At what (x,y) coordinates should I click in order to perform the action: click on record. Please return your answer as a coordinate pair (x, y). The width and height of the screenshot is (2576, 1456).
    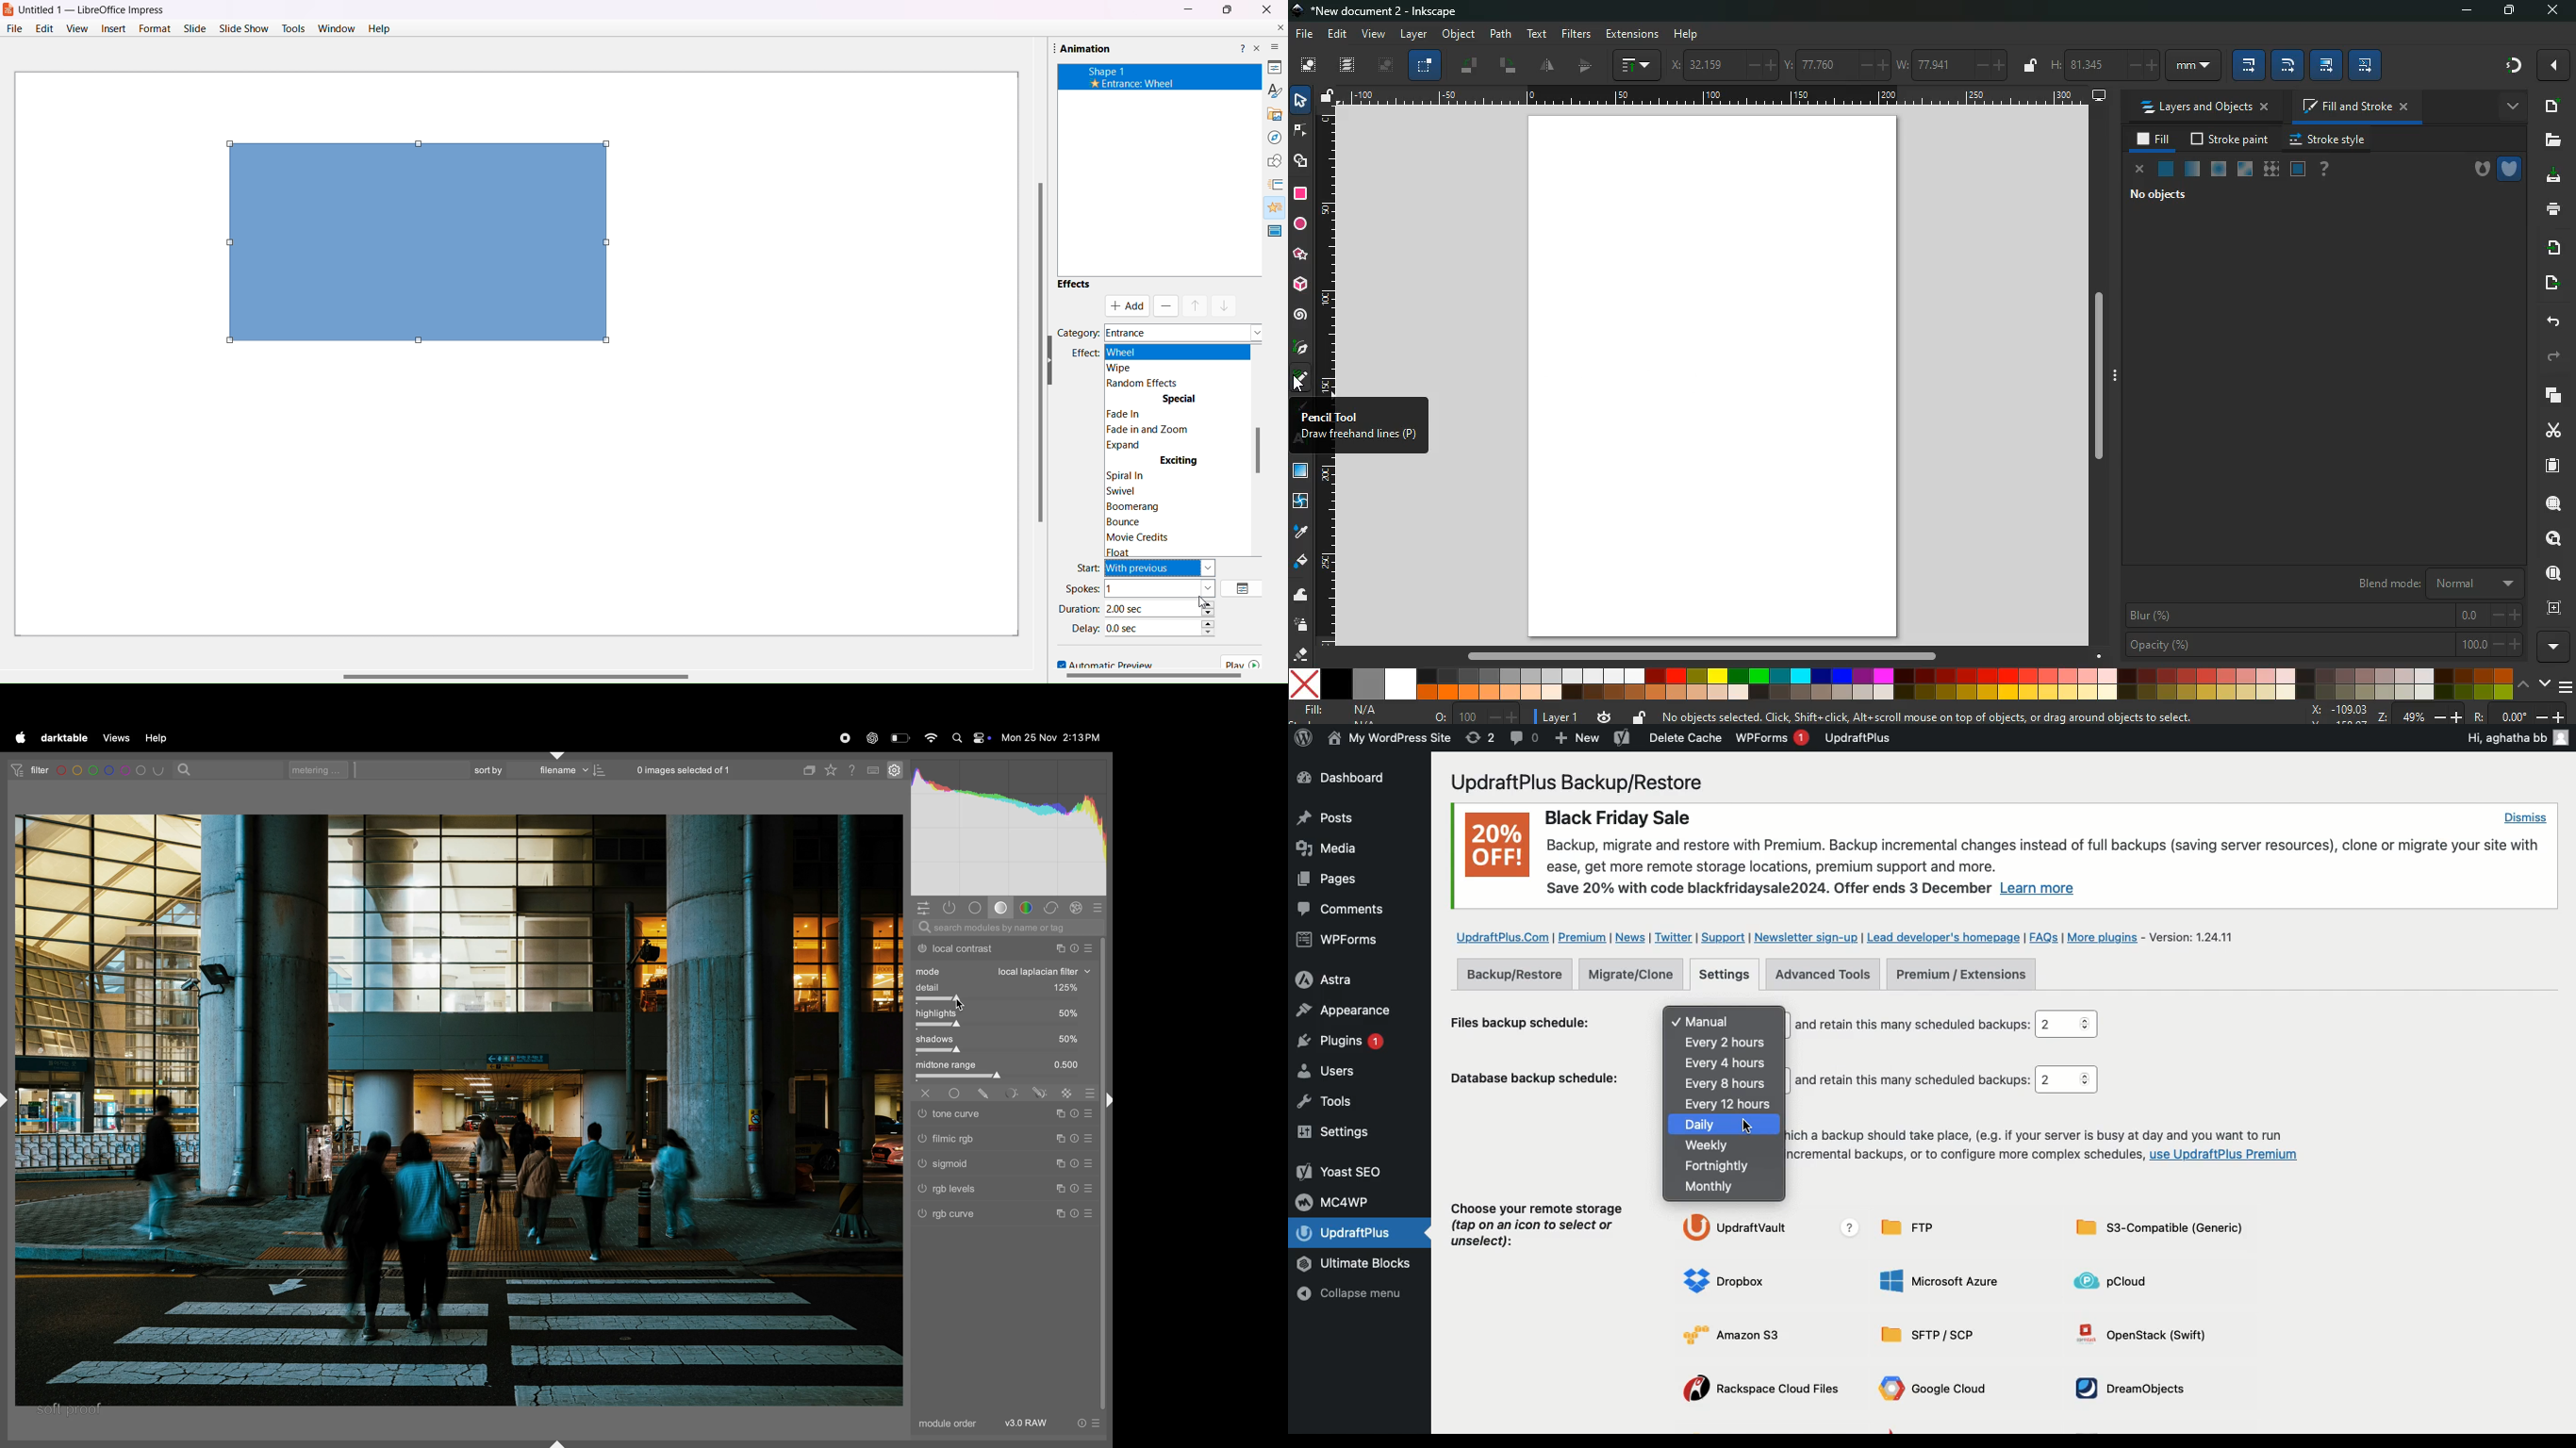
    Looking at the image, I should click on (846, 738).